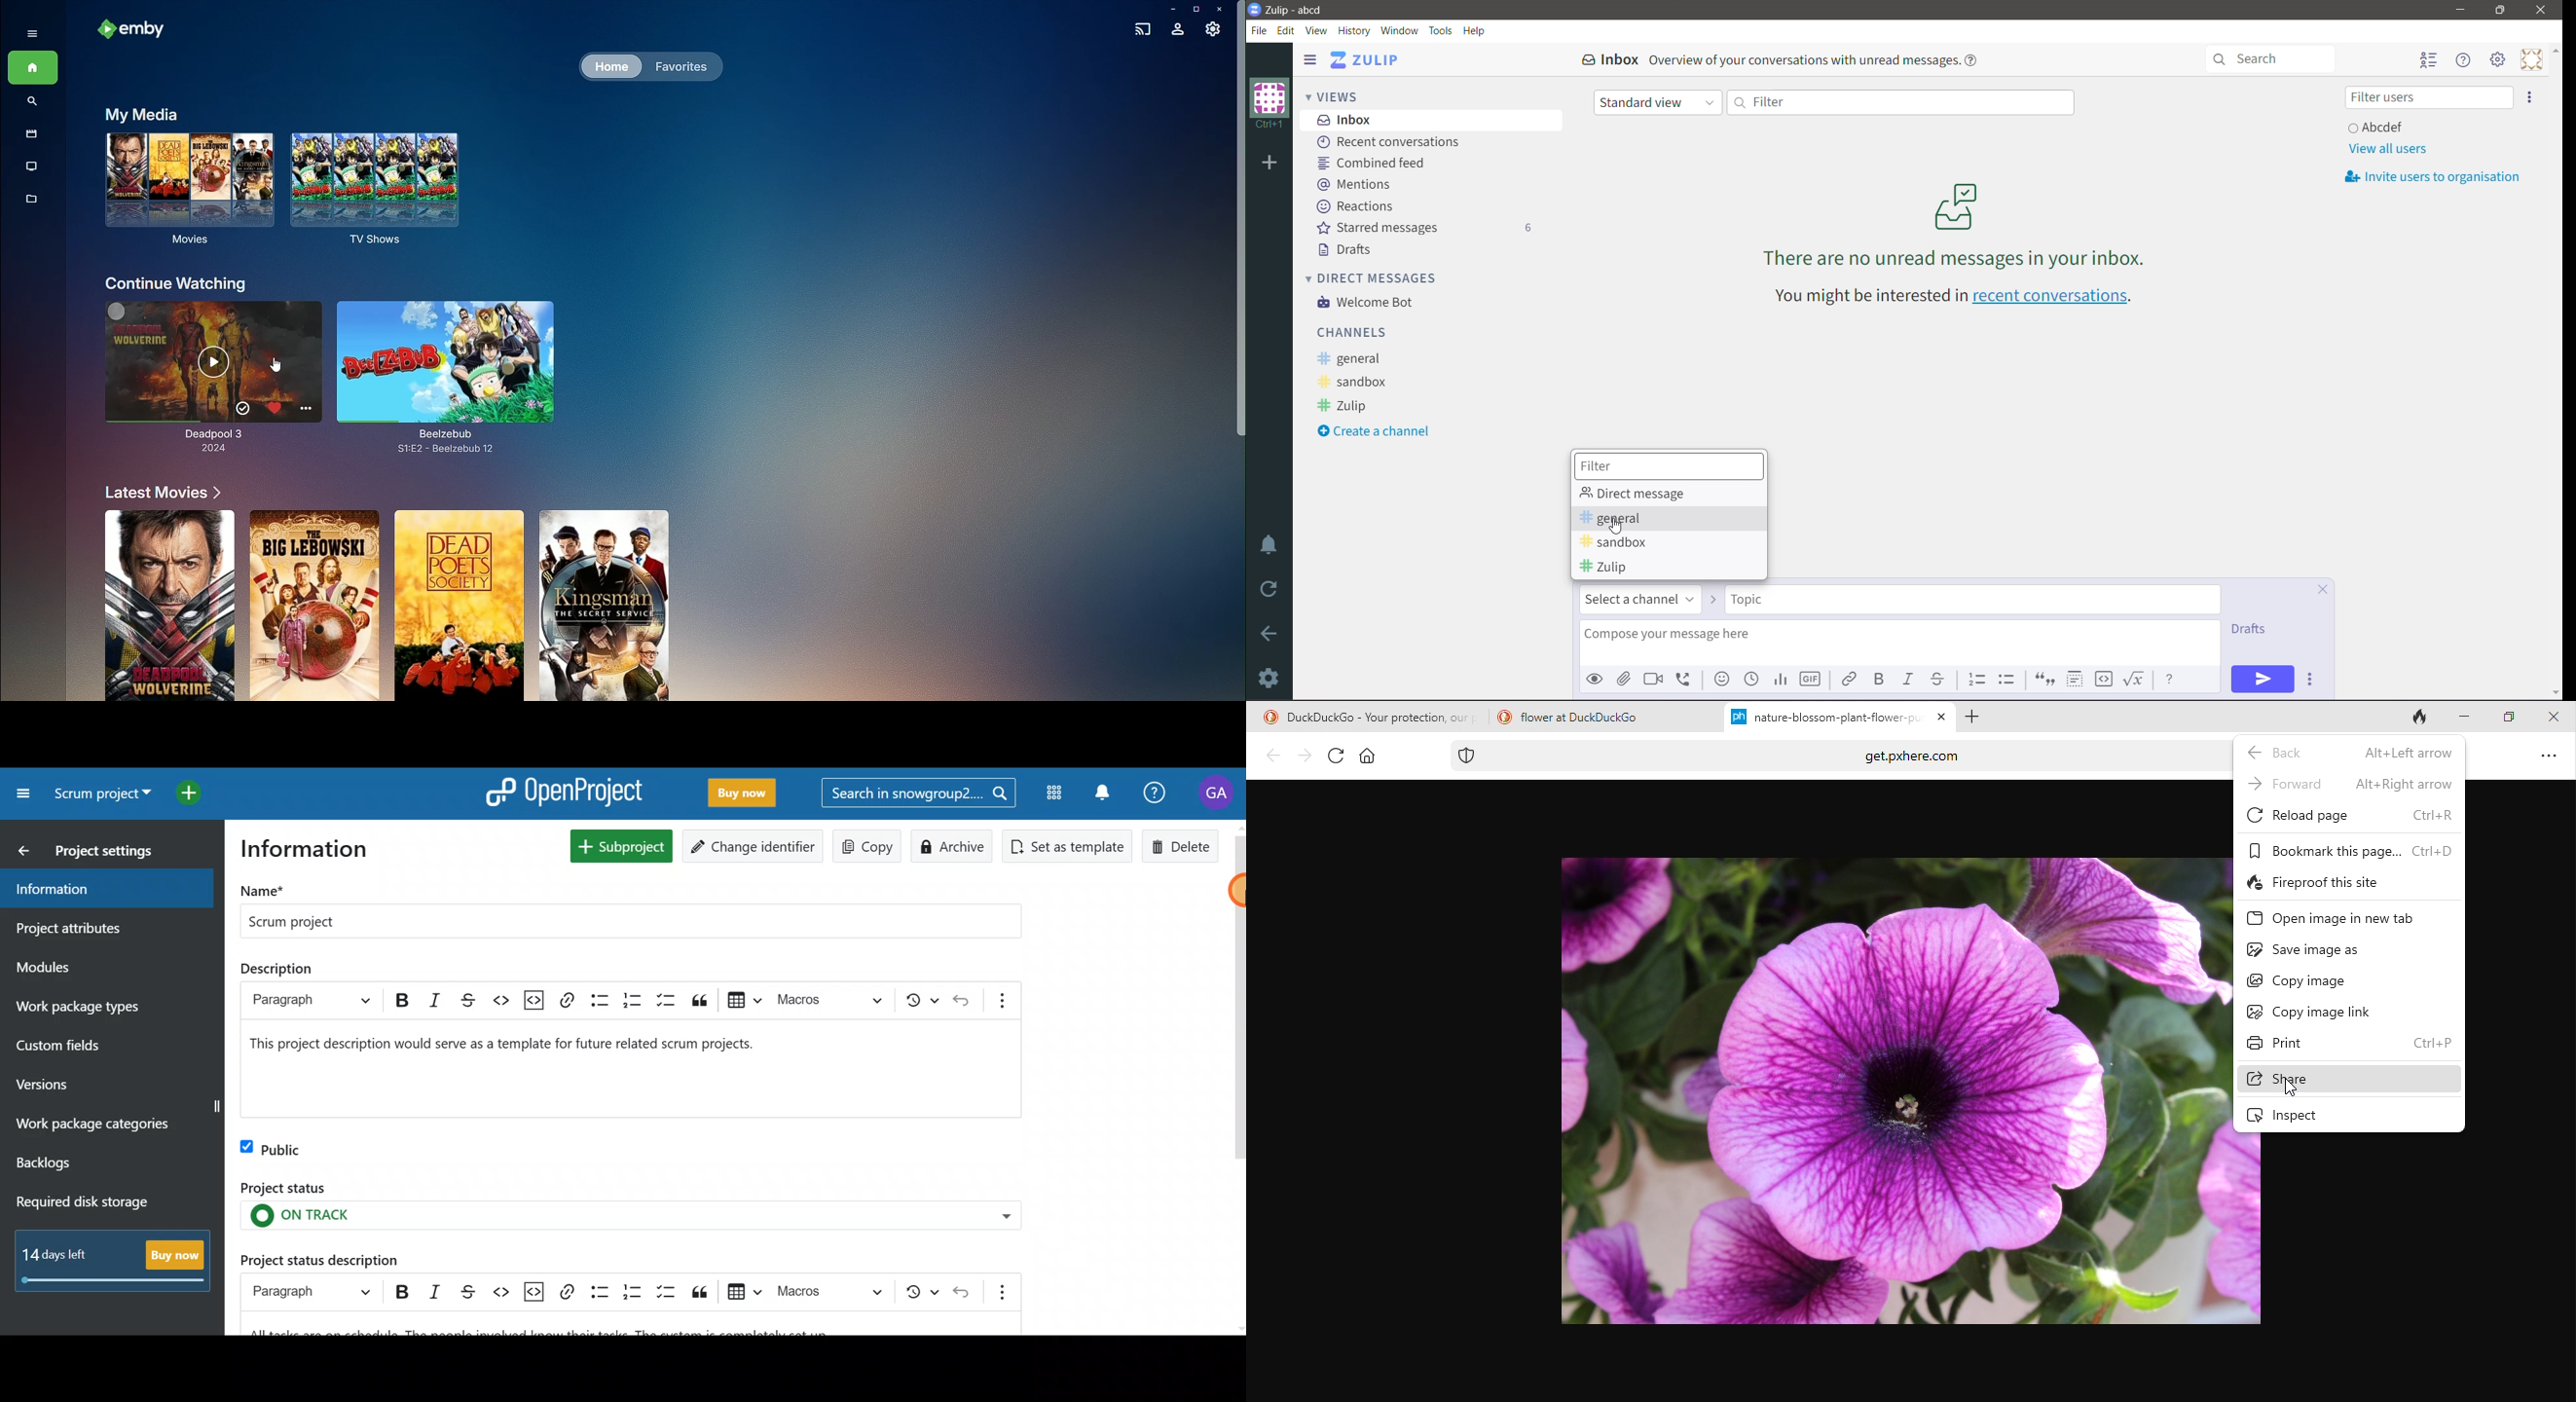 The height and width of the screenshot is (1428, 2576). What do you see at coordinates (1595, 678) in the screenshot?
I see `Preview` at bounding box center [1595, 678].